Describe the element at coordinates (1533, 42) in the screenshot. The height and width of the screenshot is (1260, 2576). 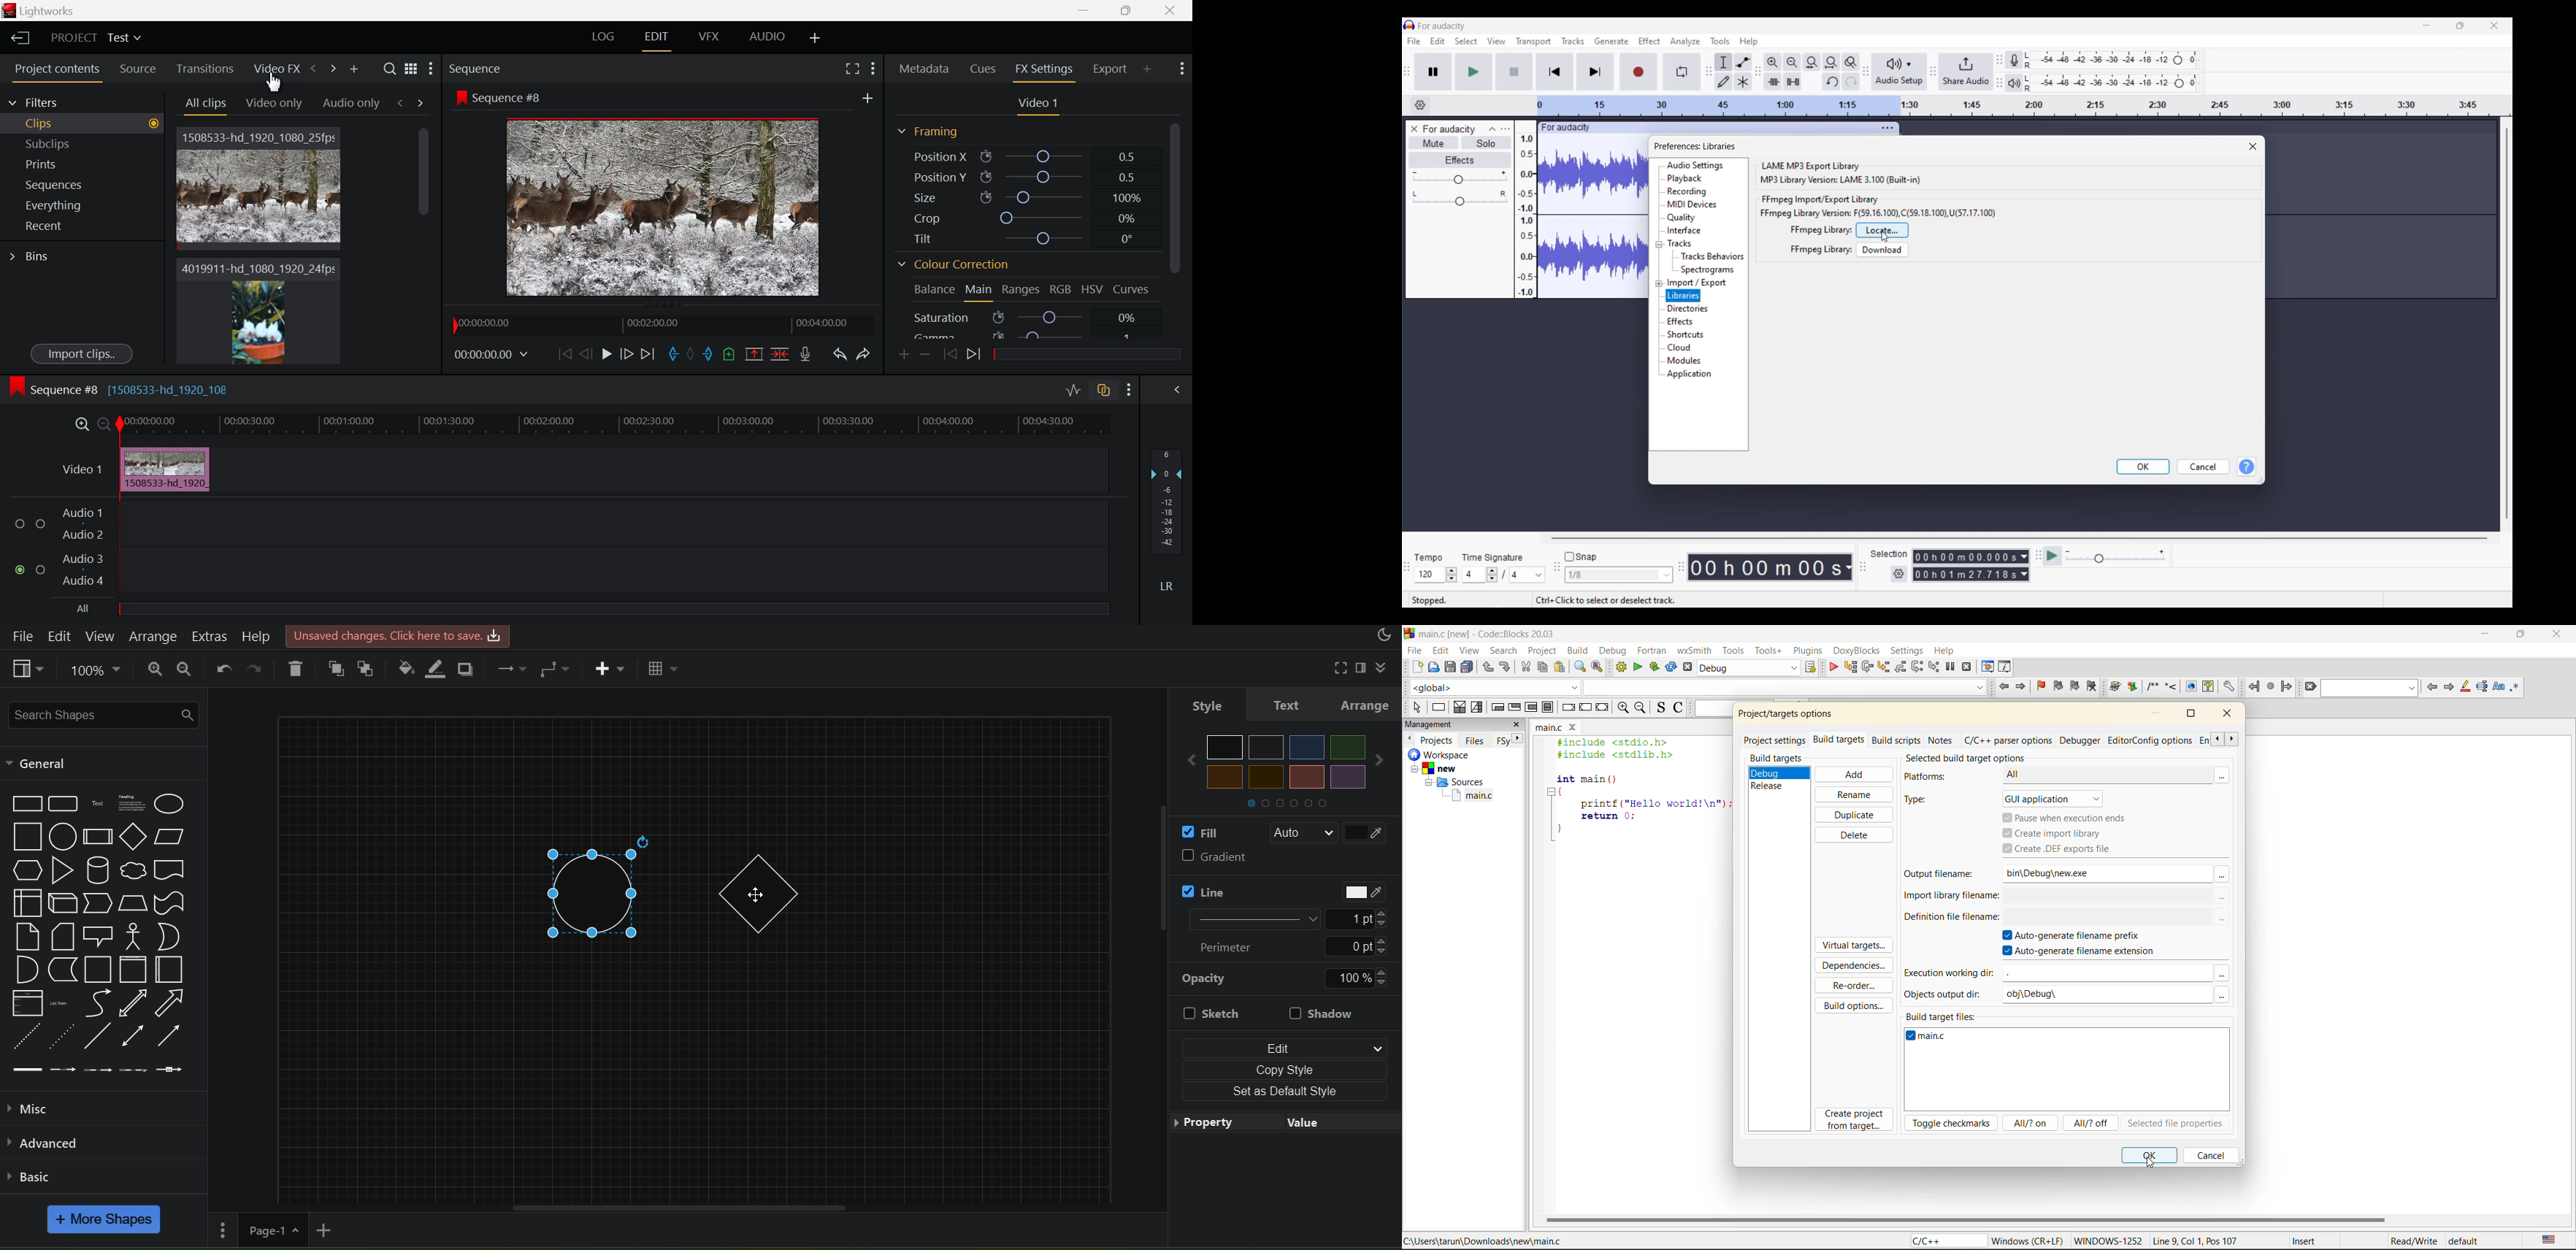
I see `Transport menu` at that location.